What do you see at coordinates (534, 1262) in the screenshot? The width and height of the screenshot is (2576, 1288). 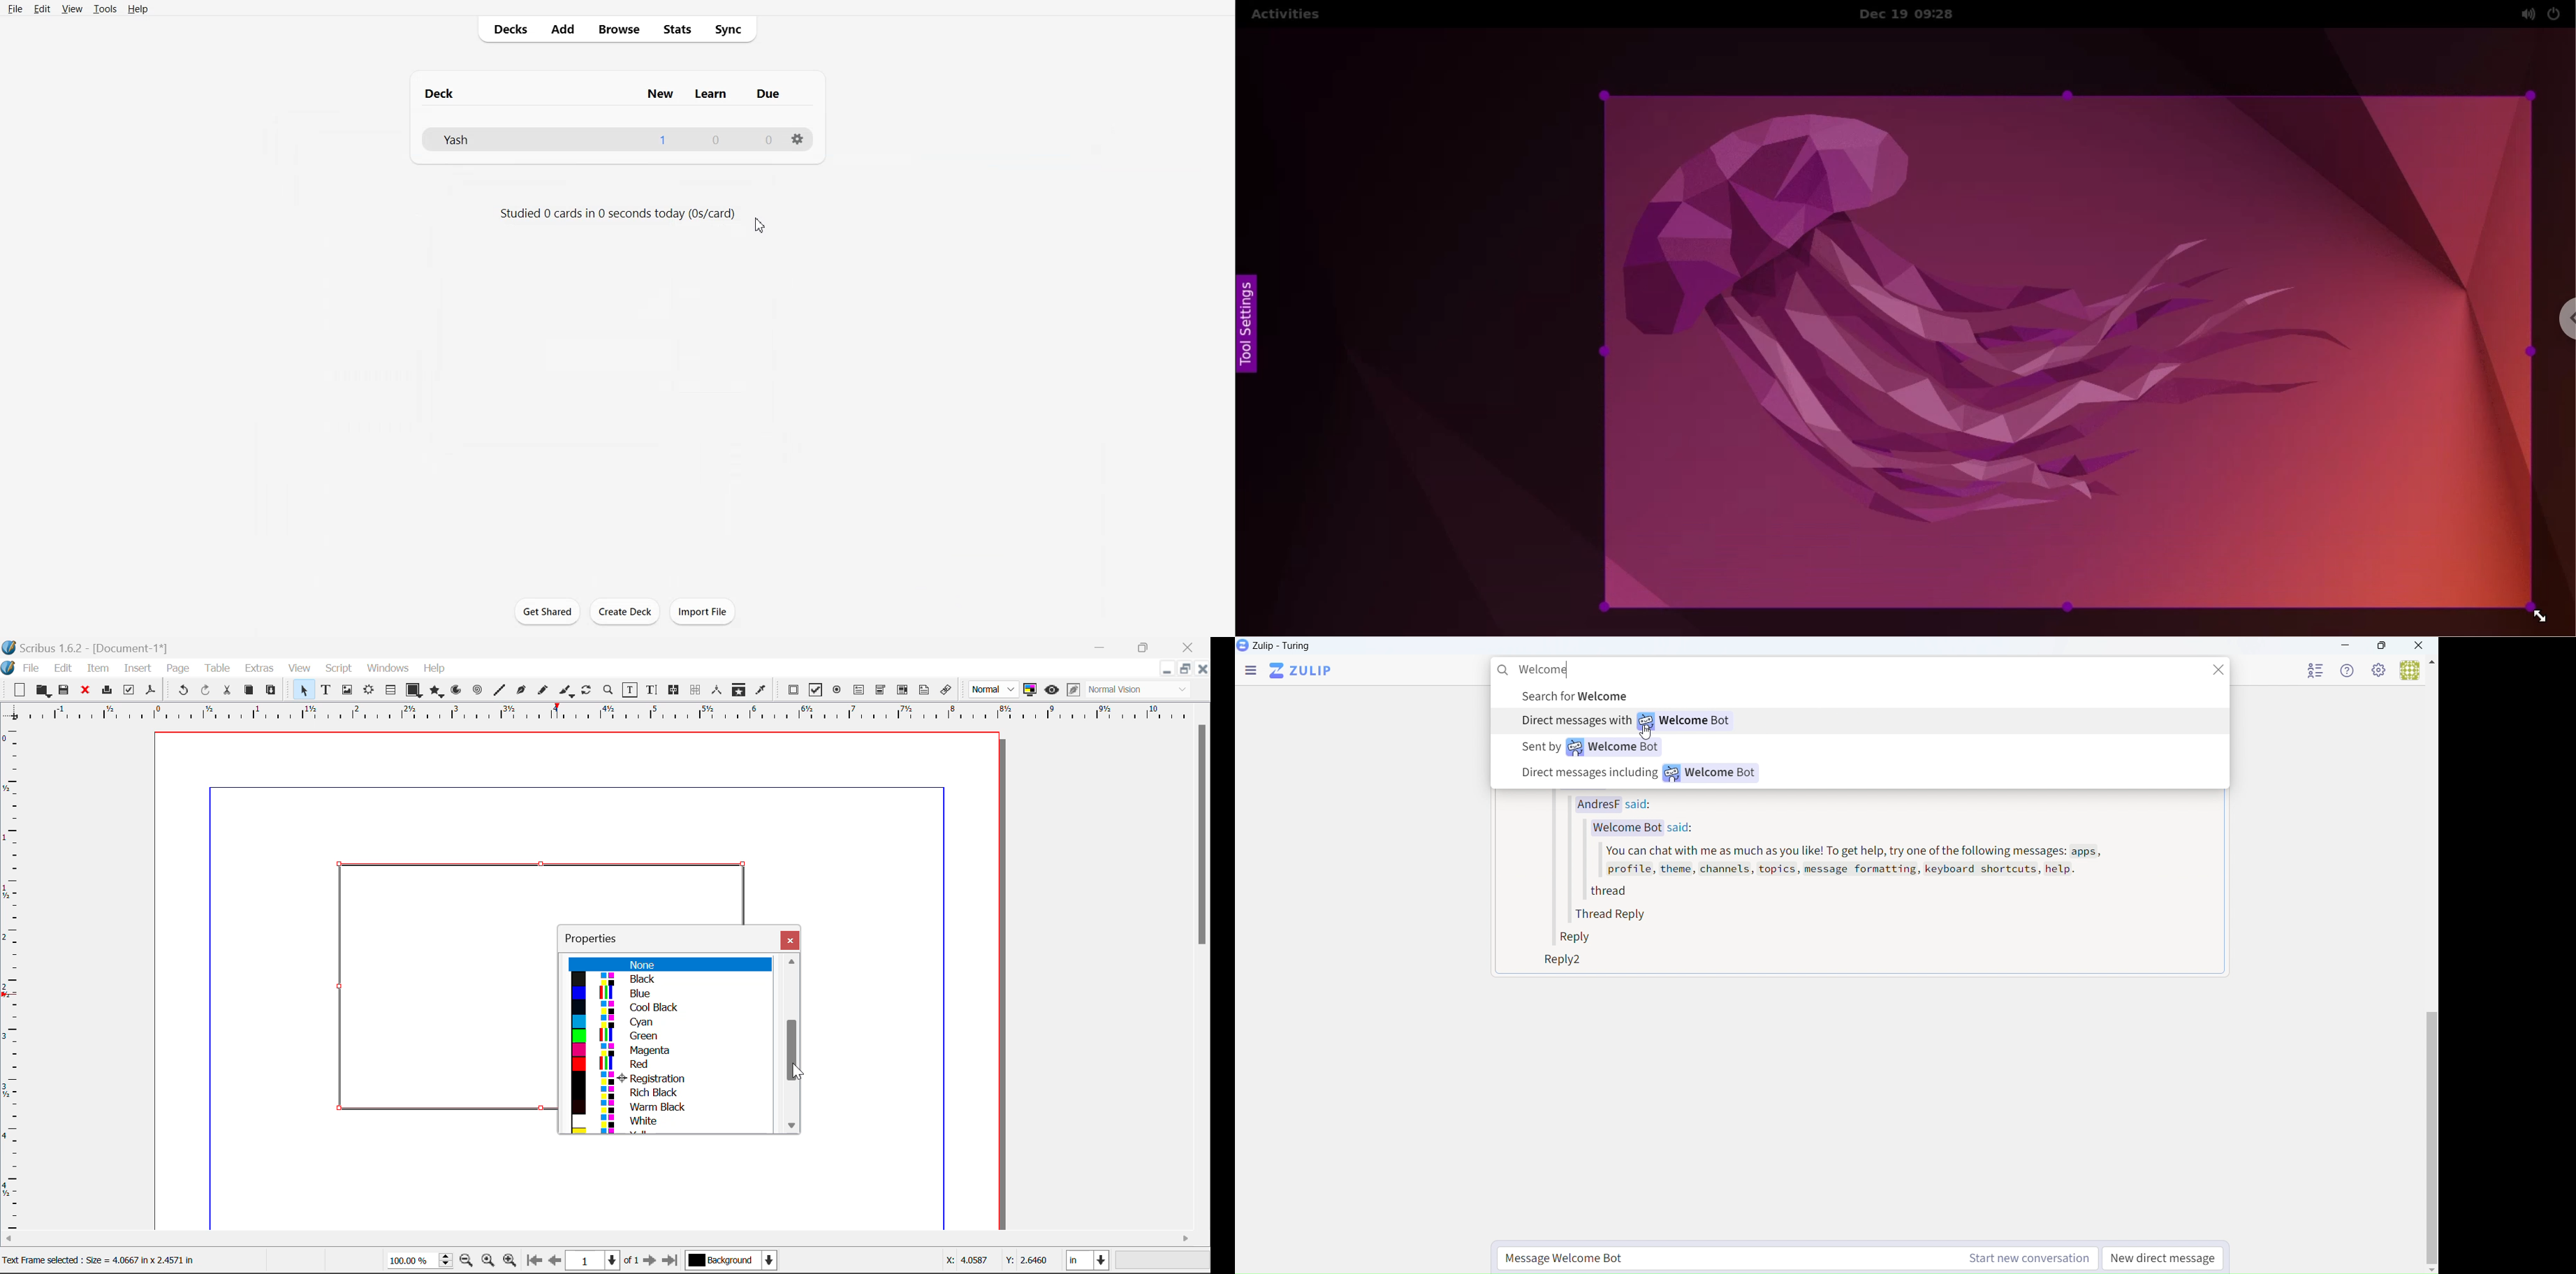 I see `First Page` at bounding box center [534, 1262].